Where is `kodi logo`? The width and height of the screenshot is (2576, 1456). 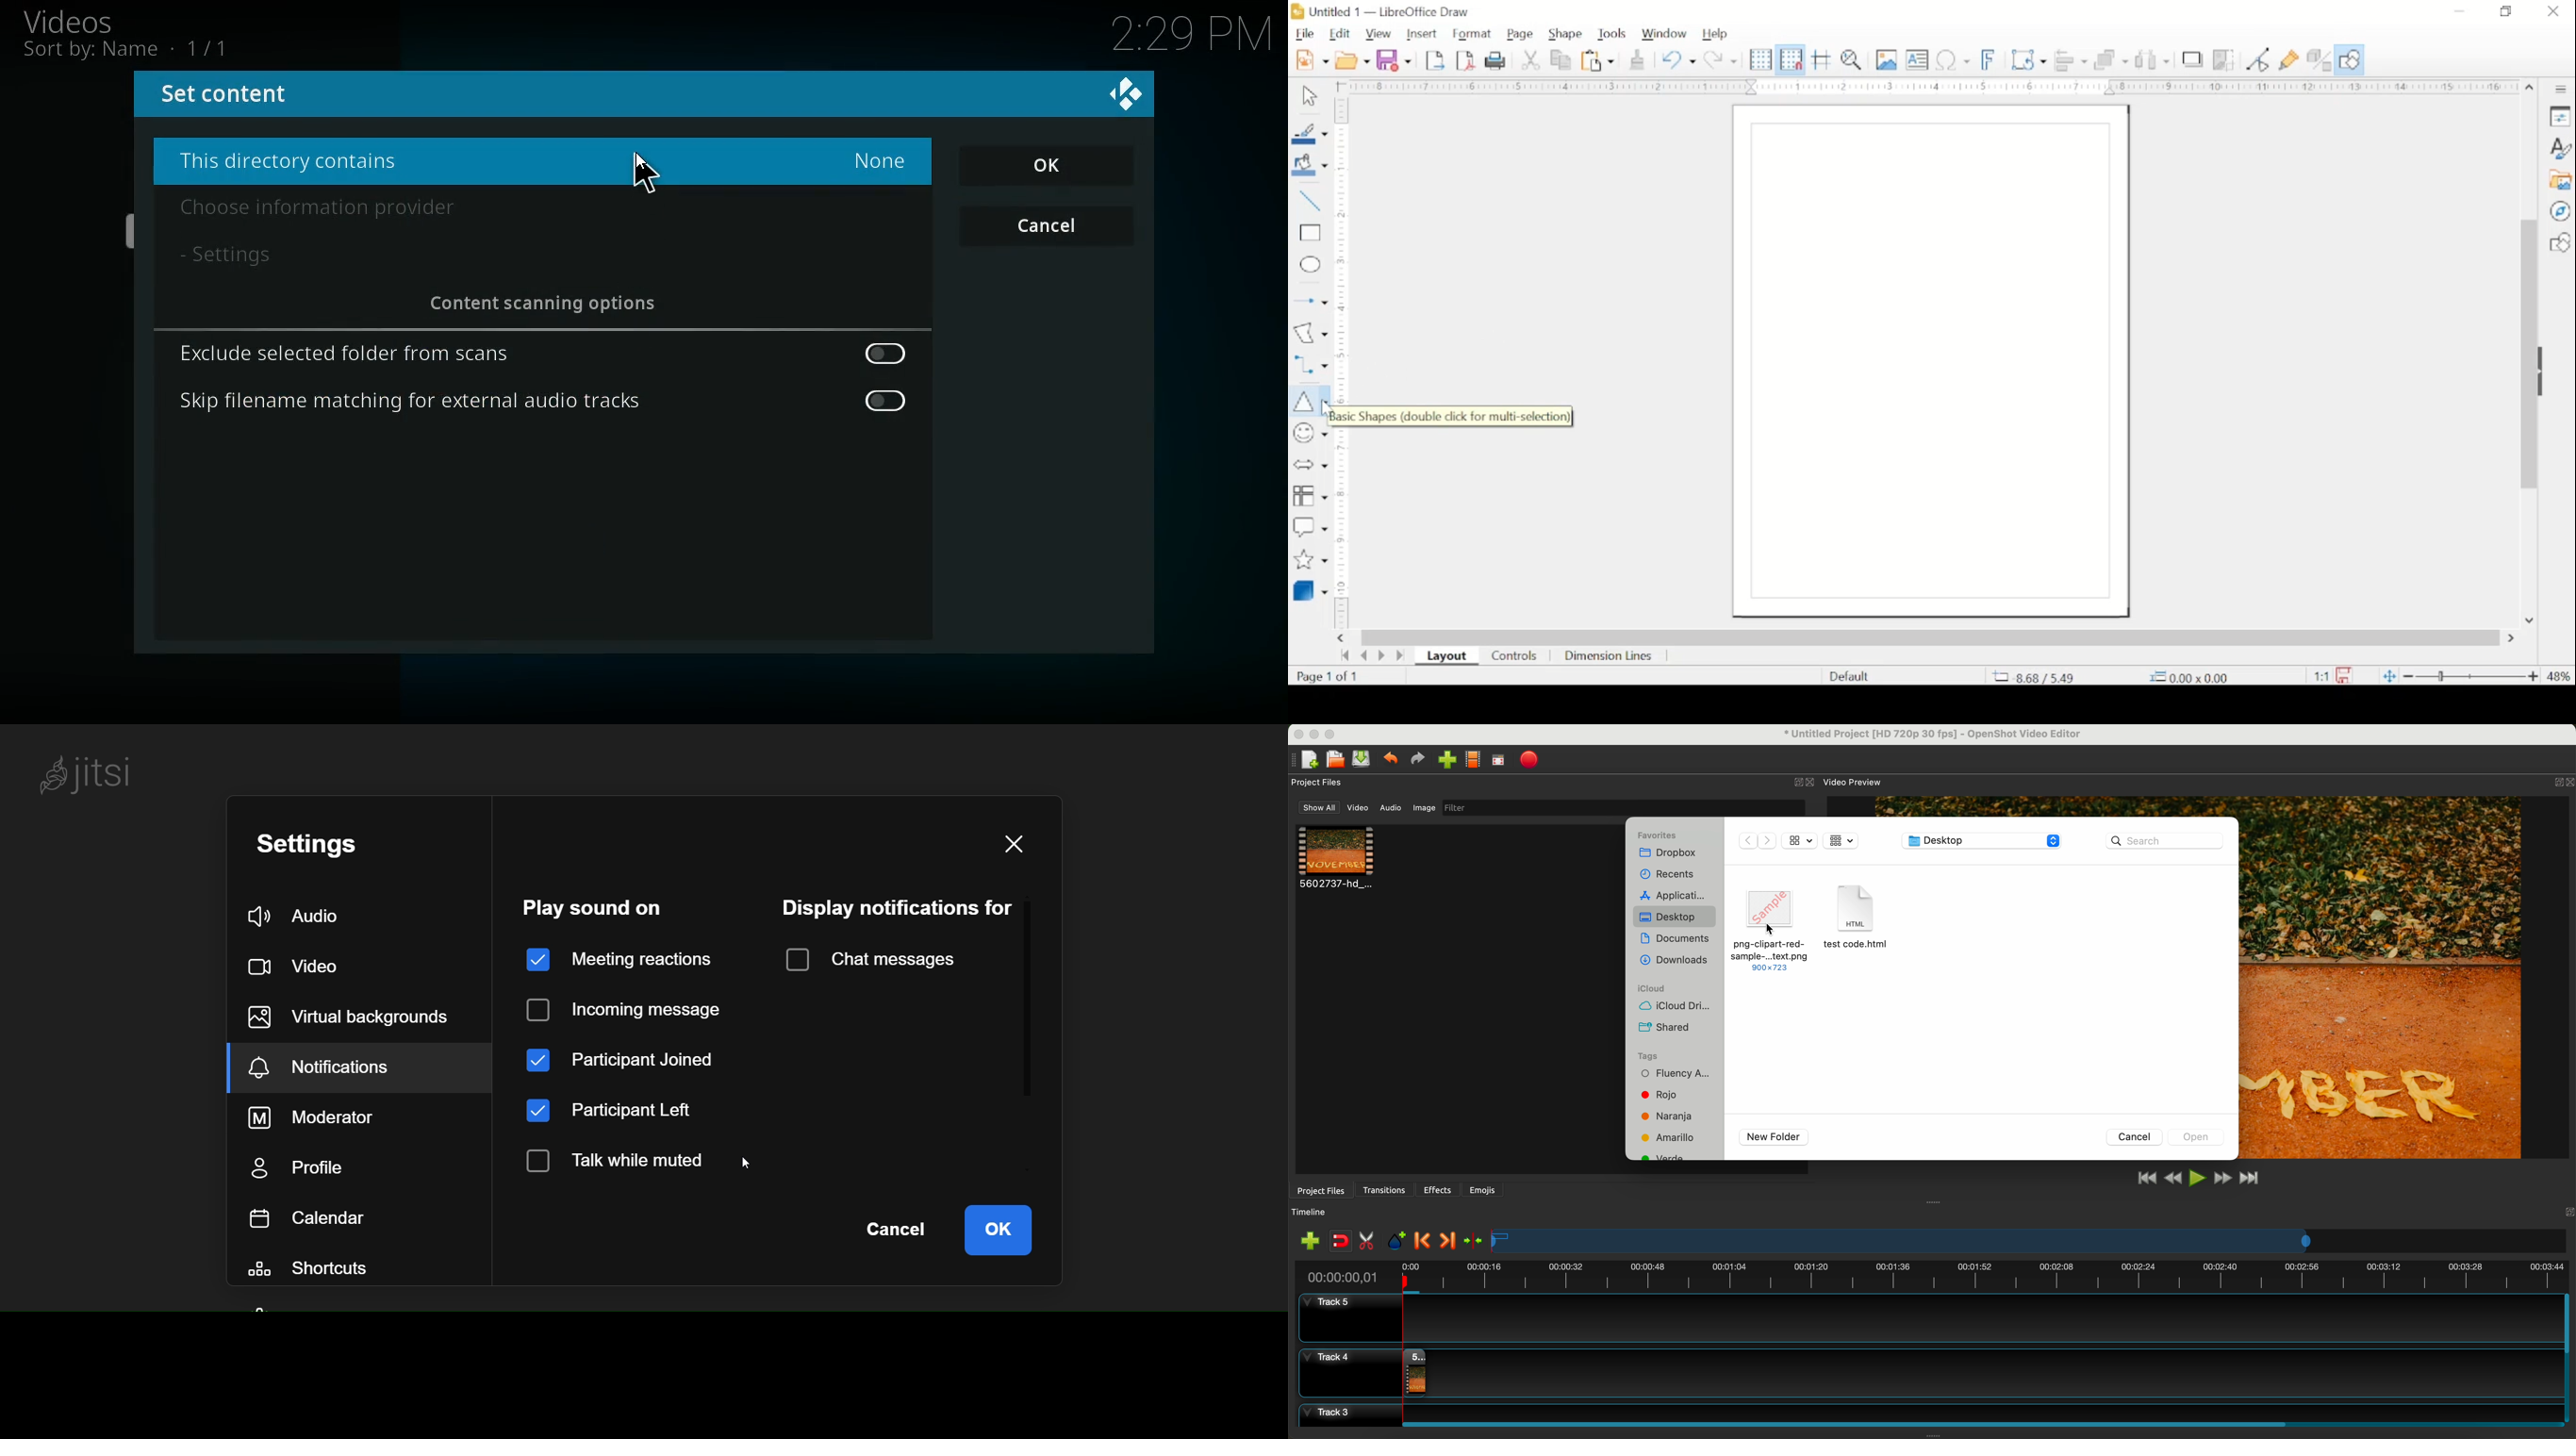 kodi logo is located at coordinates (1126, 94).